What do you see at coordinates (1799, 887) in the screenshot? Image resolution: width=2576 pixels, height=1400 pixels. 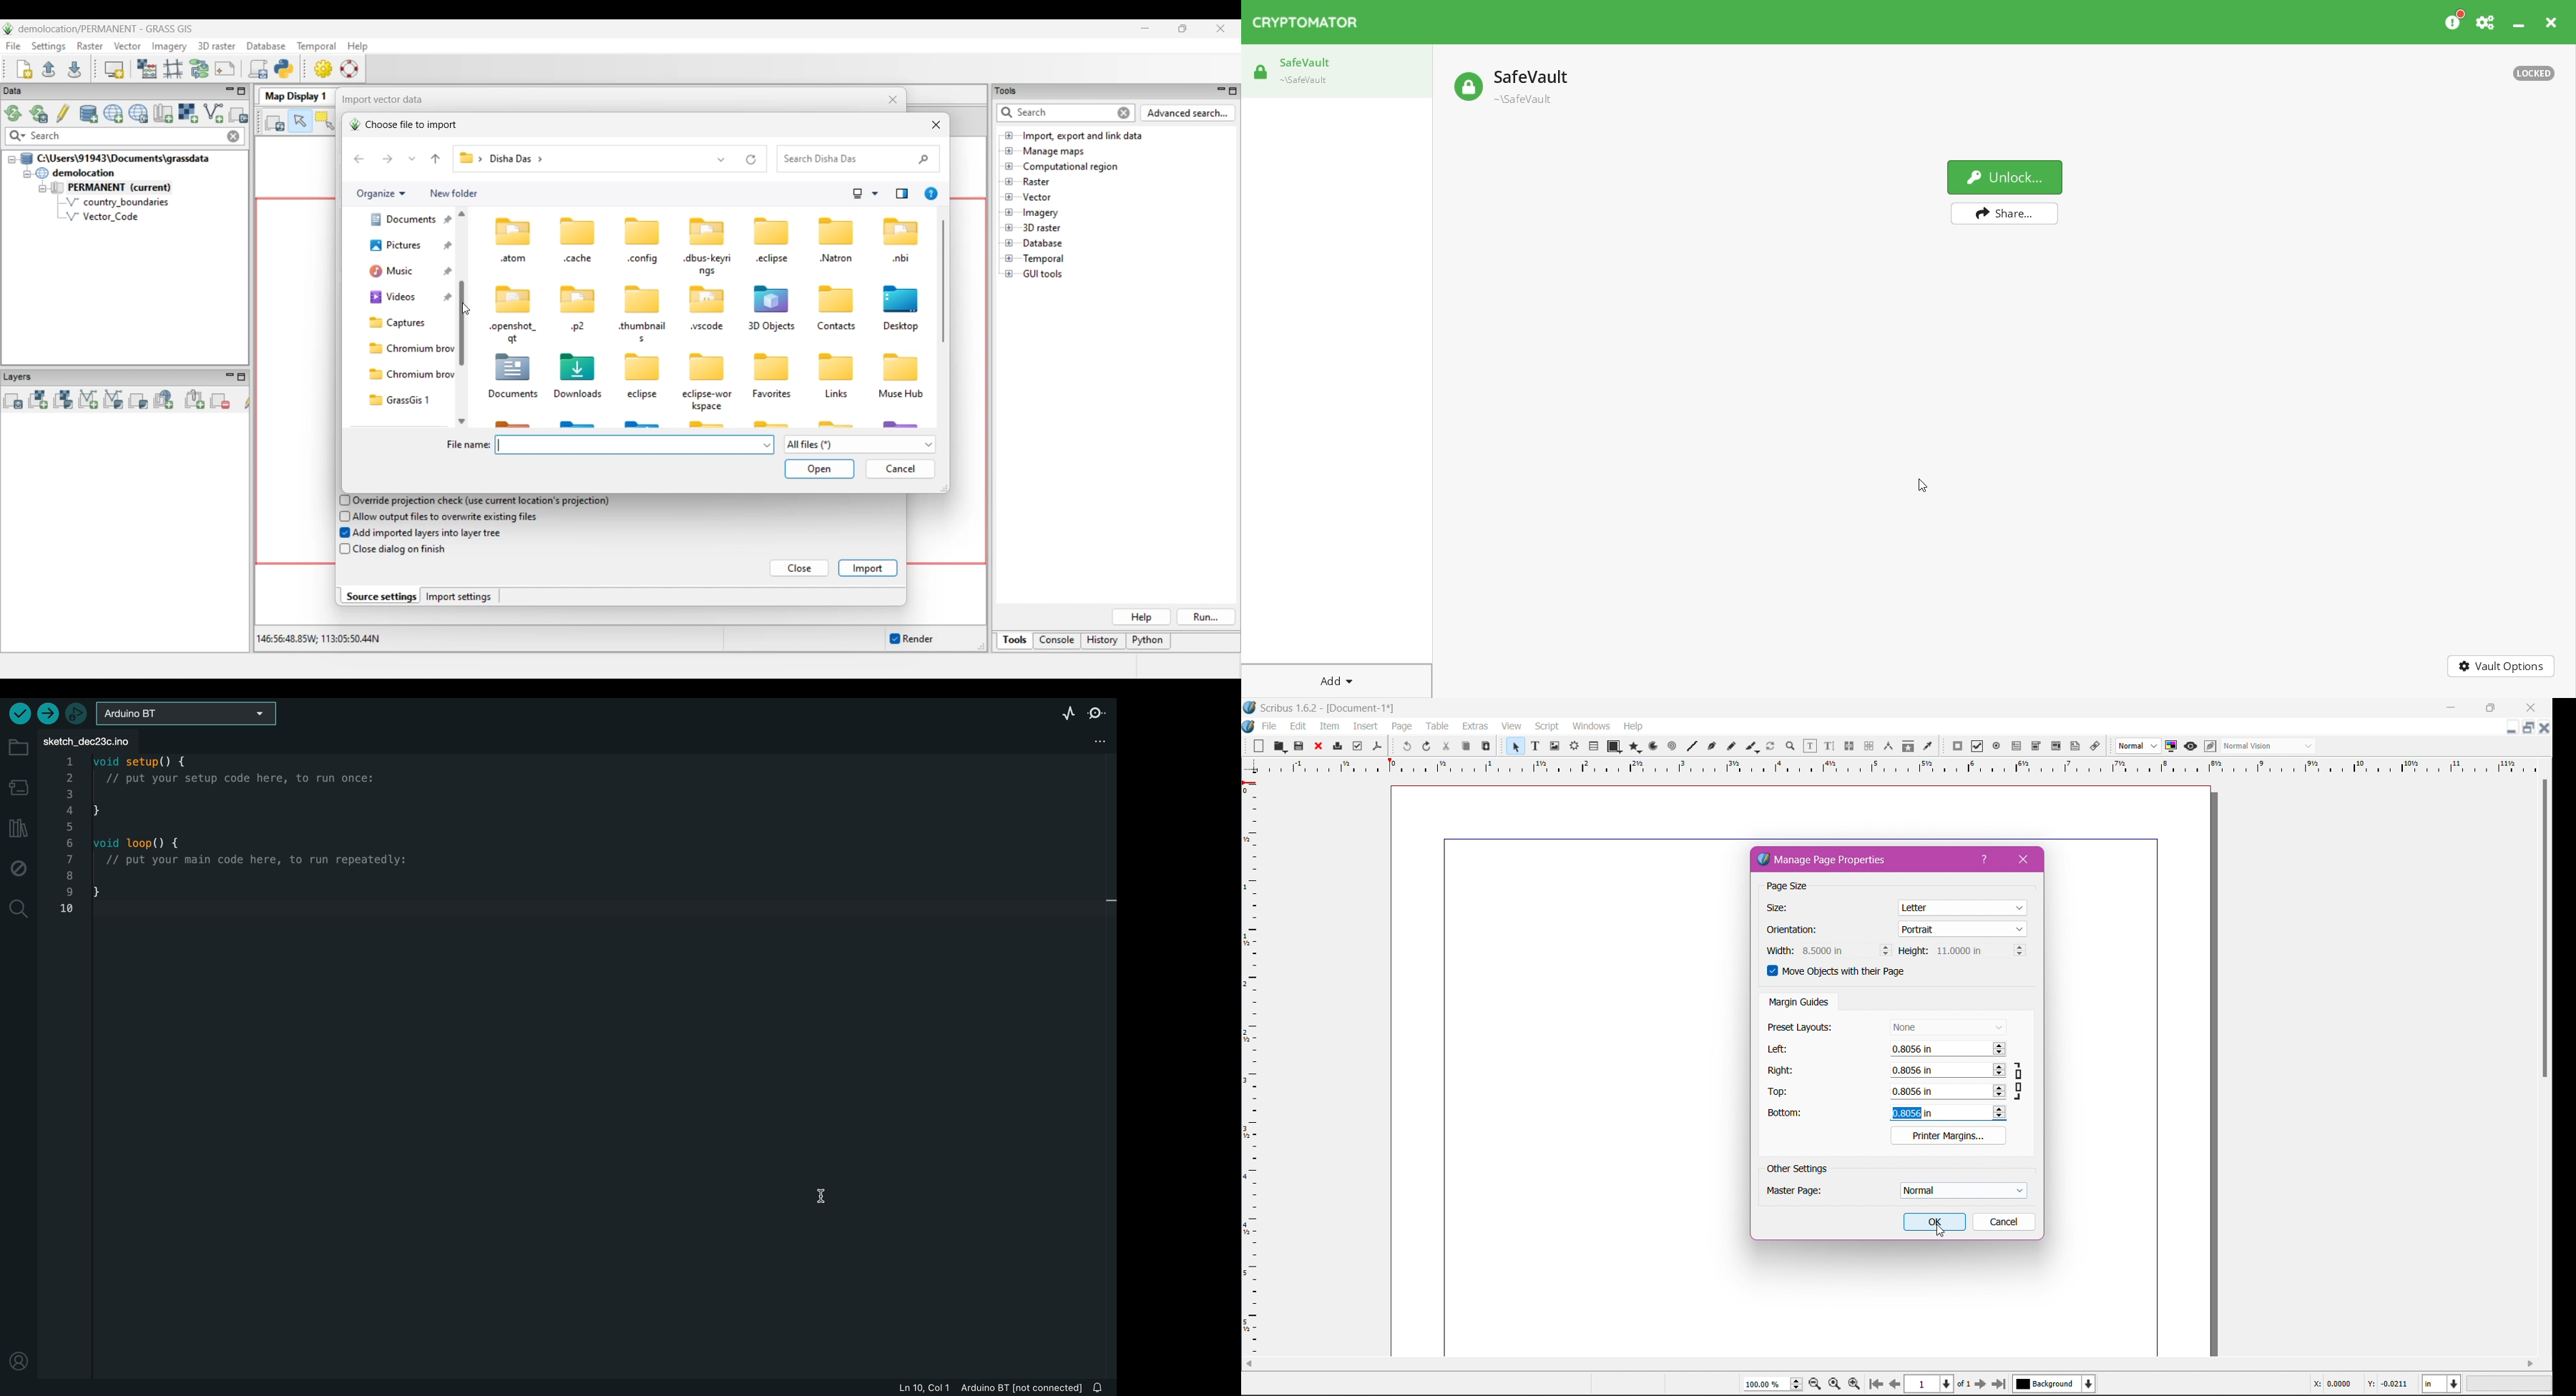 I see `Page Size` at bounding box center [1799, 887].